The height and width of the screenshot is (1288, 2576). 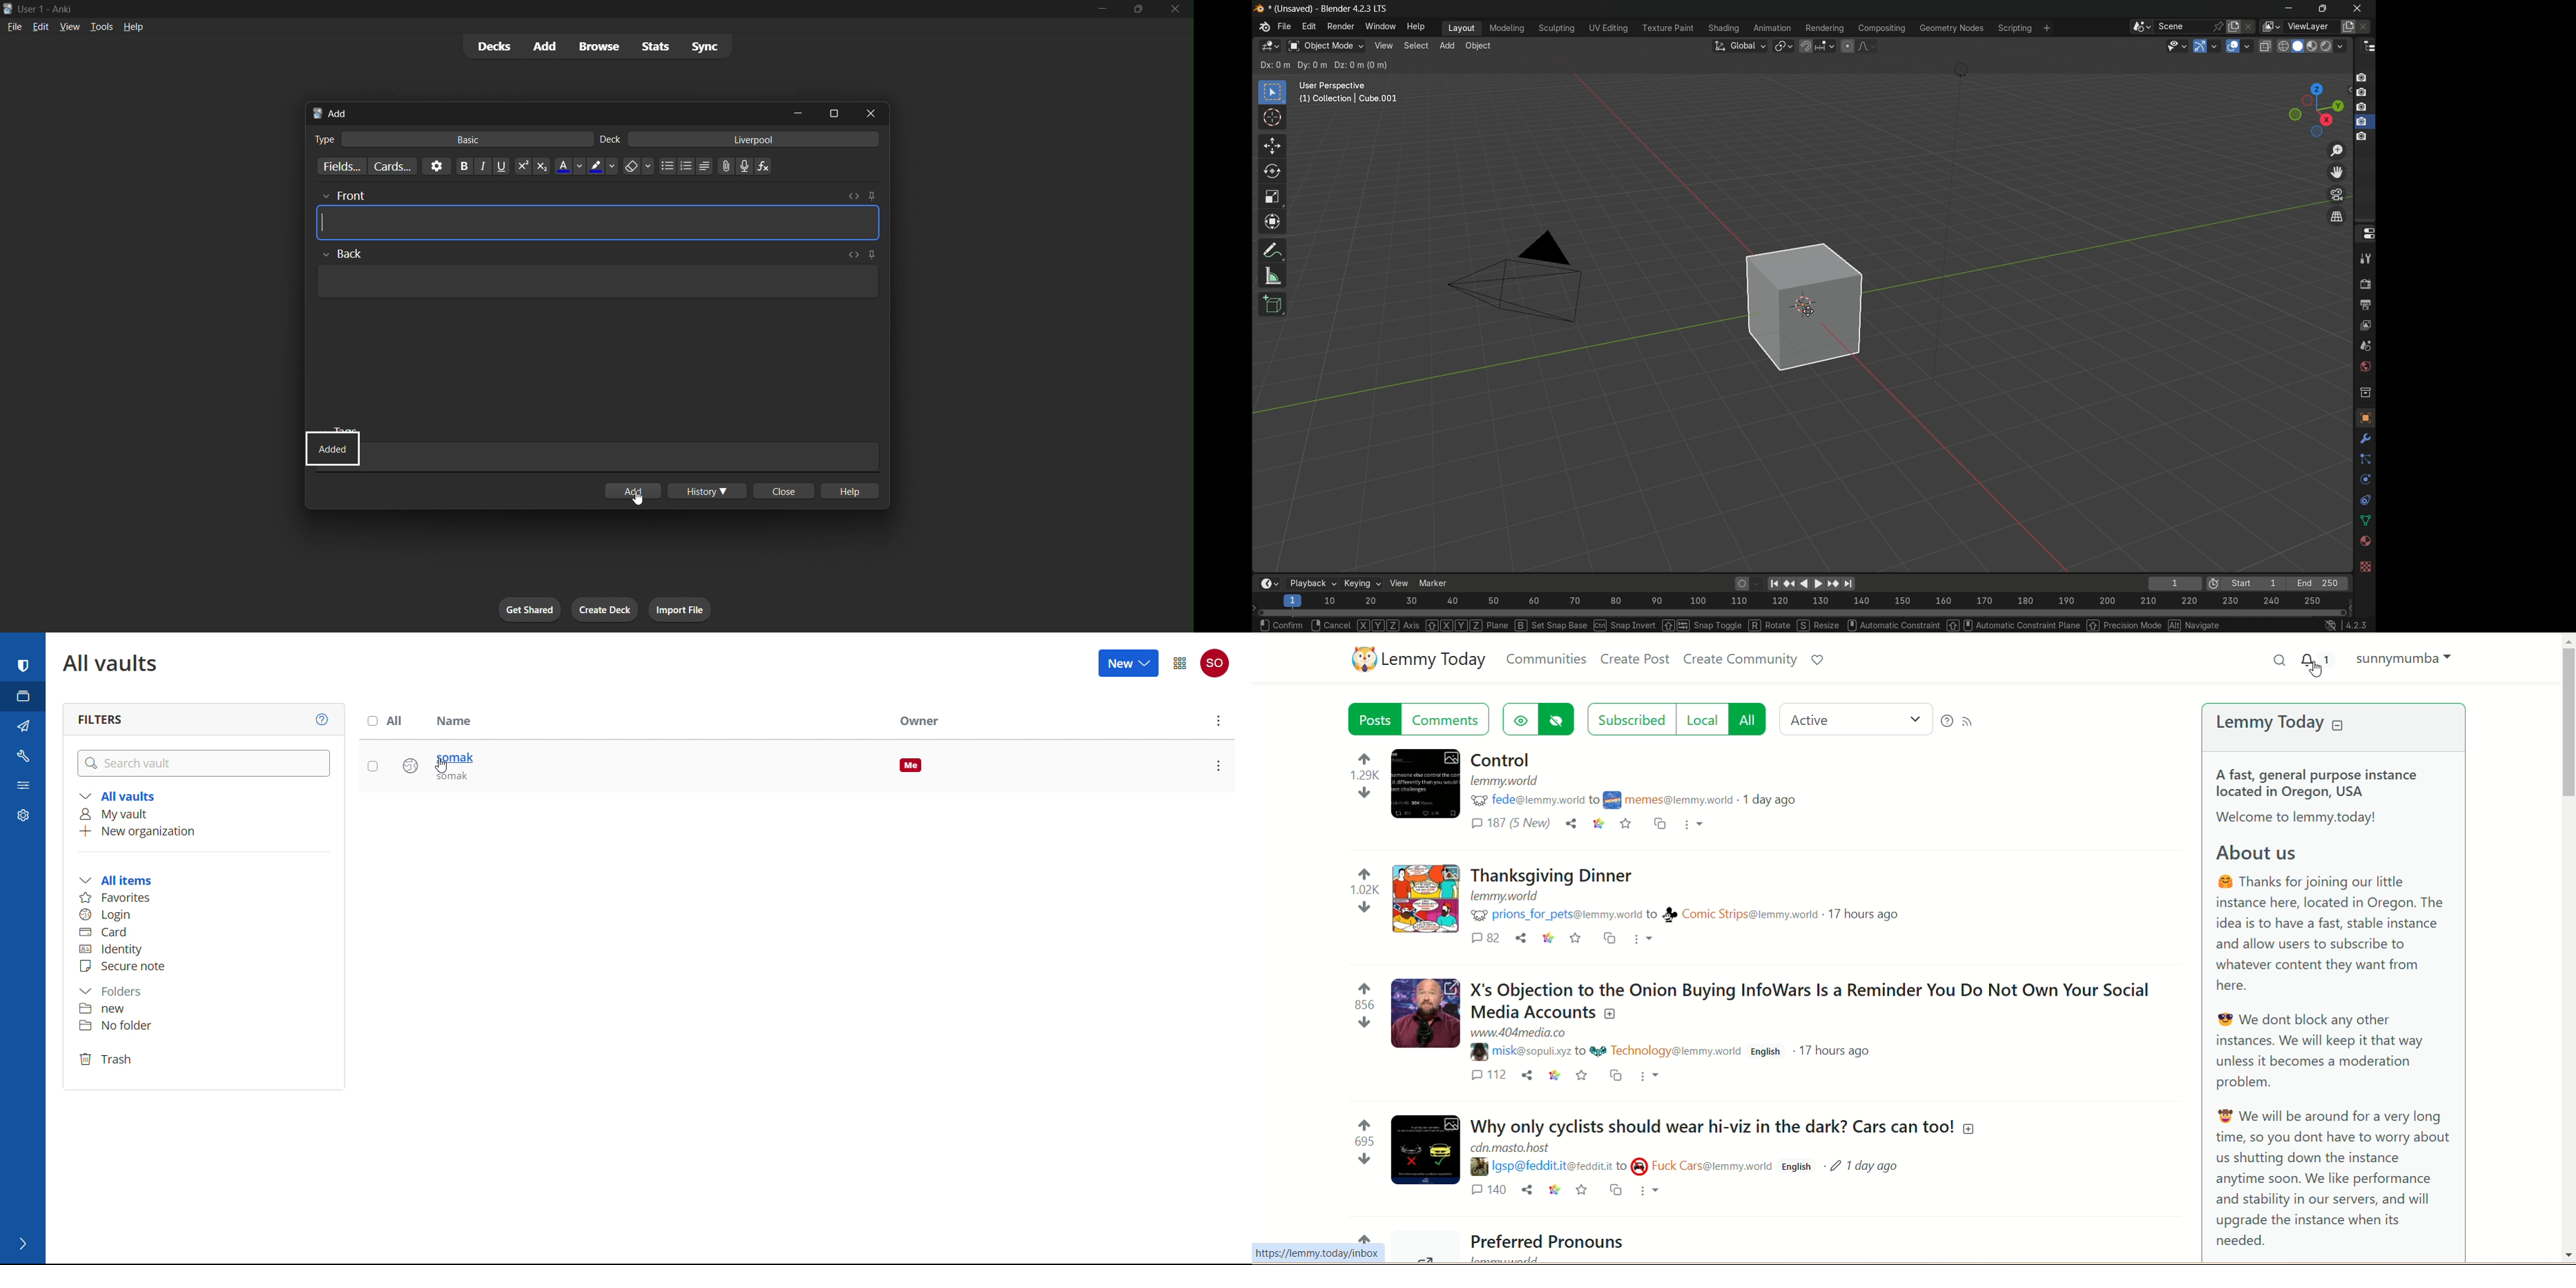 I want to click on delete scene, so click(x=2248, y=26).